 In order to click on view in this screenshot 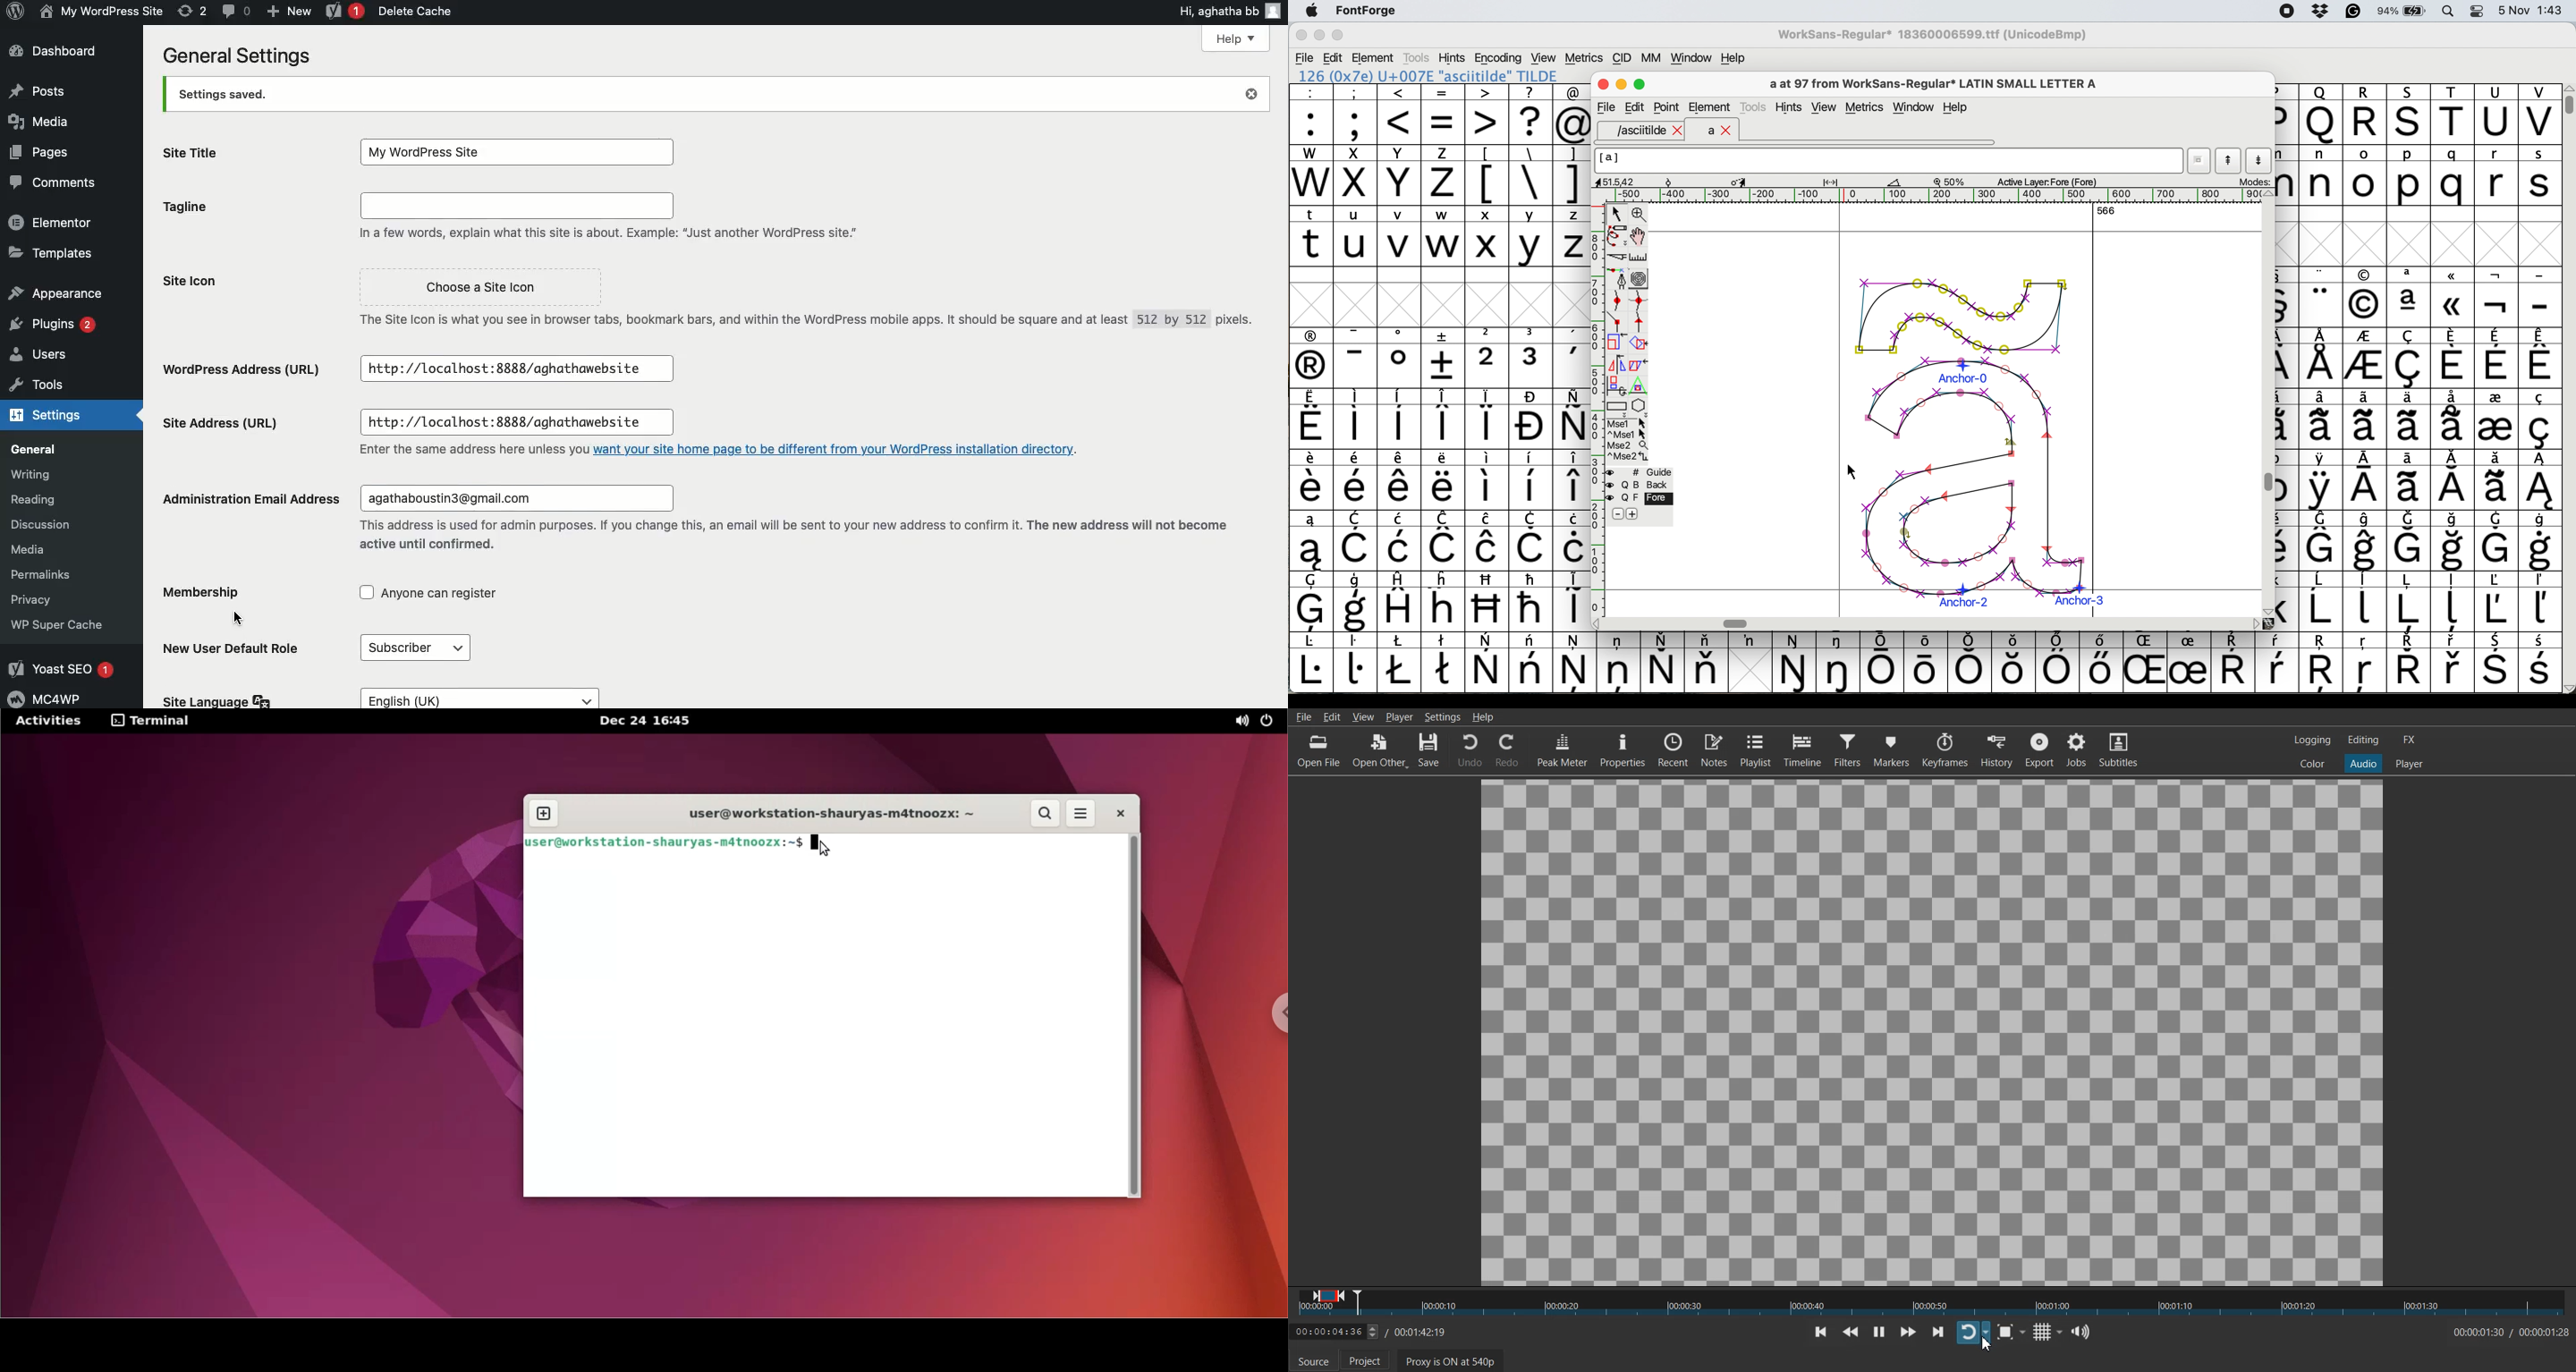, I will do `click(1542, 56)`.